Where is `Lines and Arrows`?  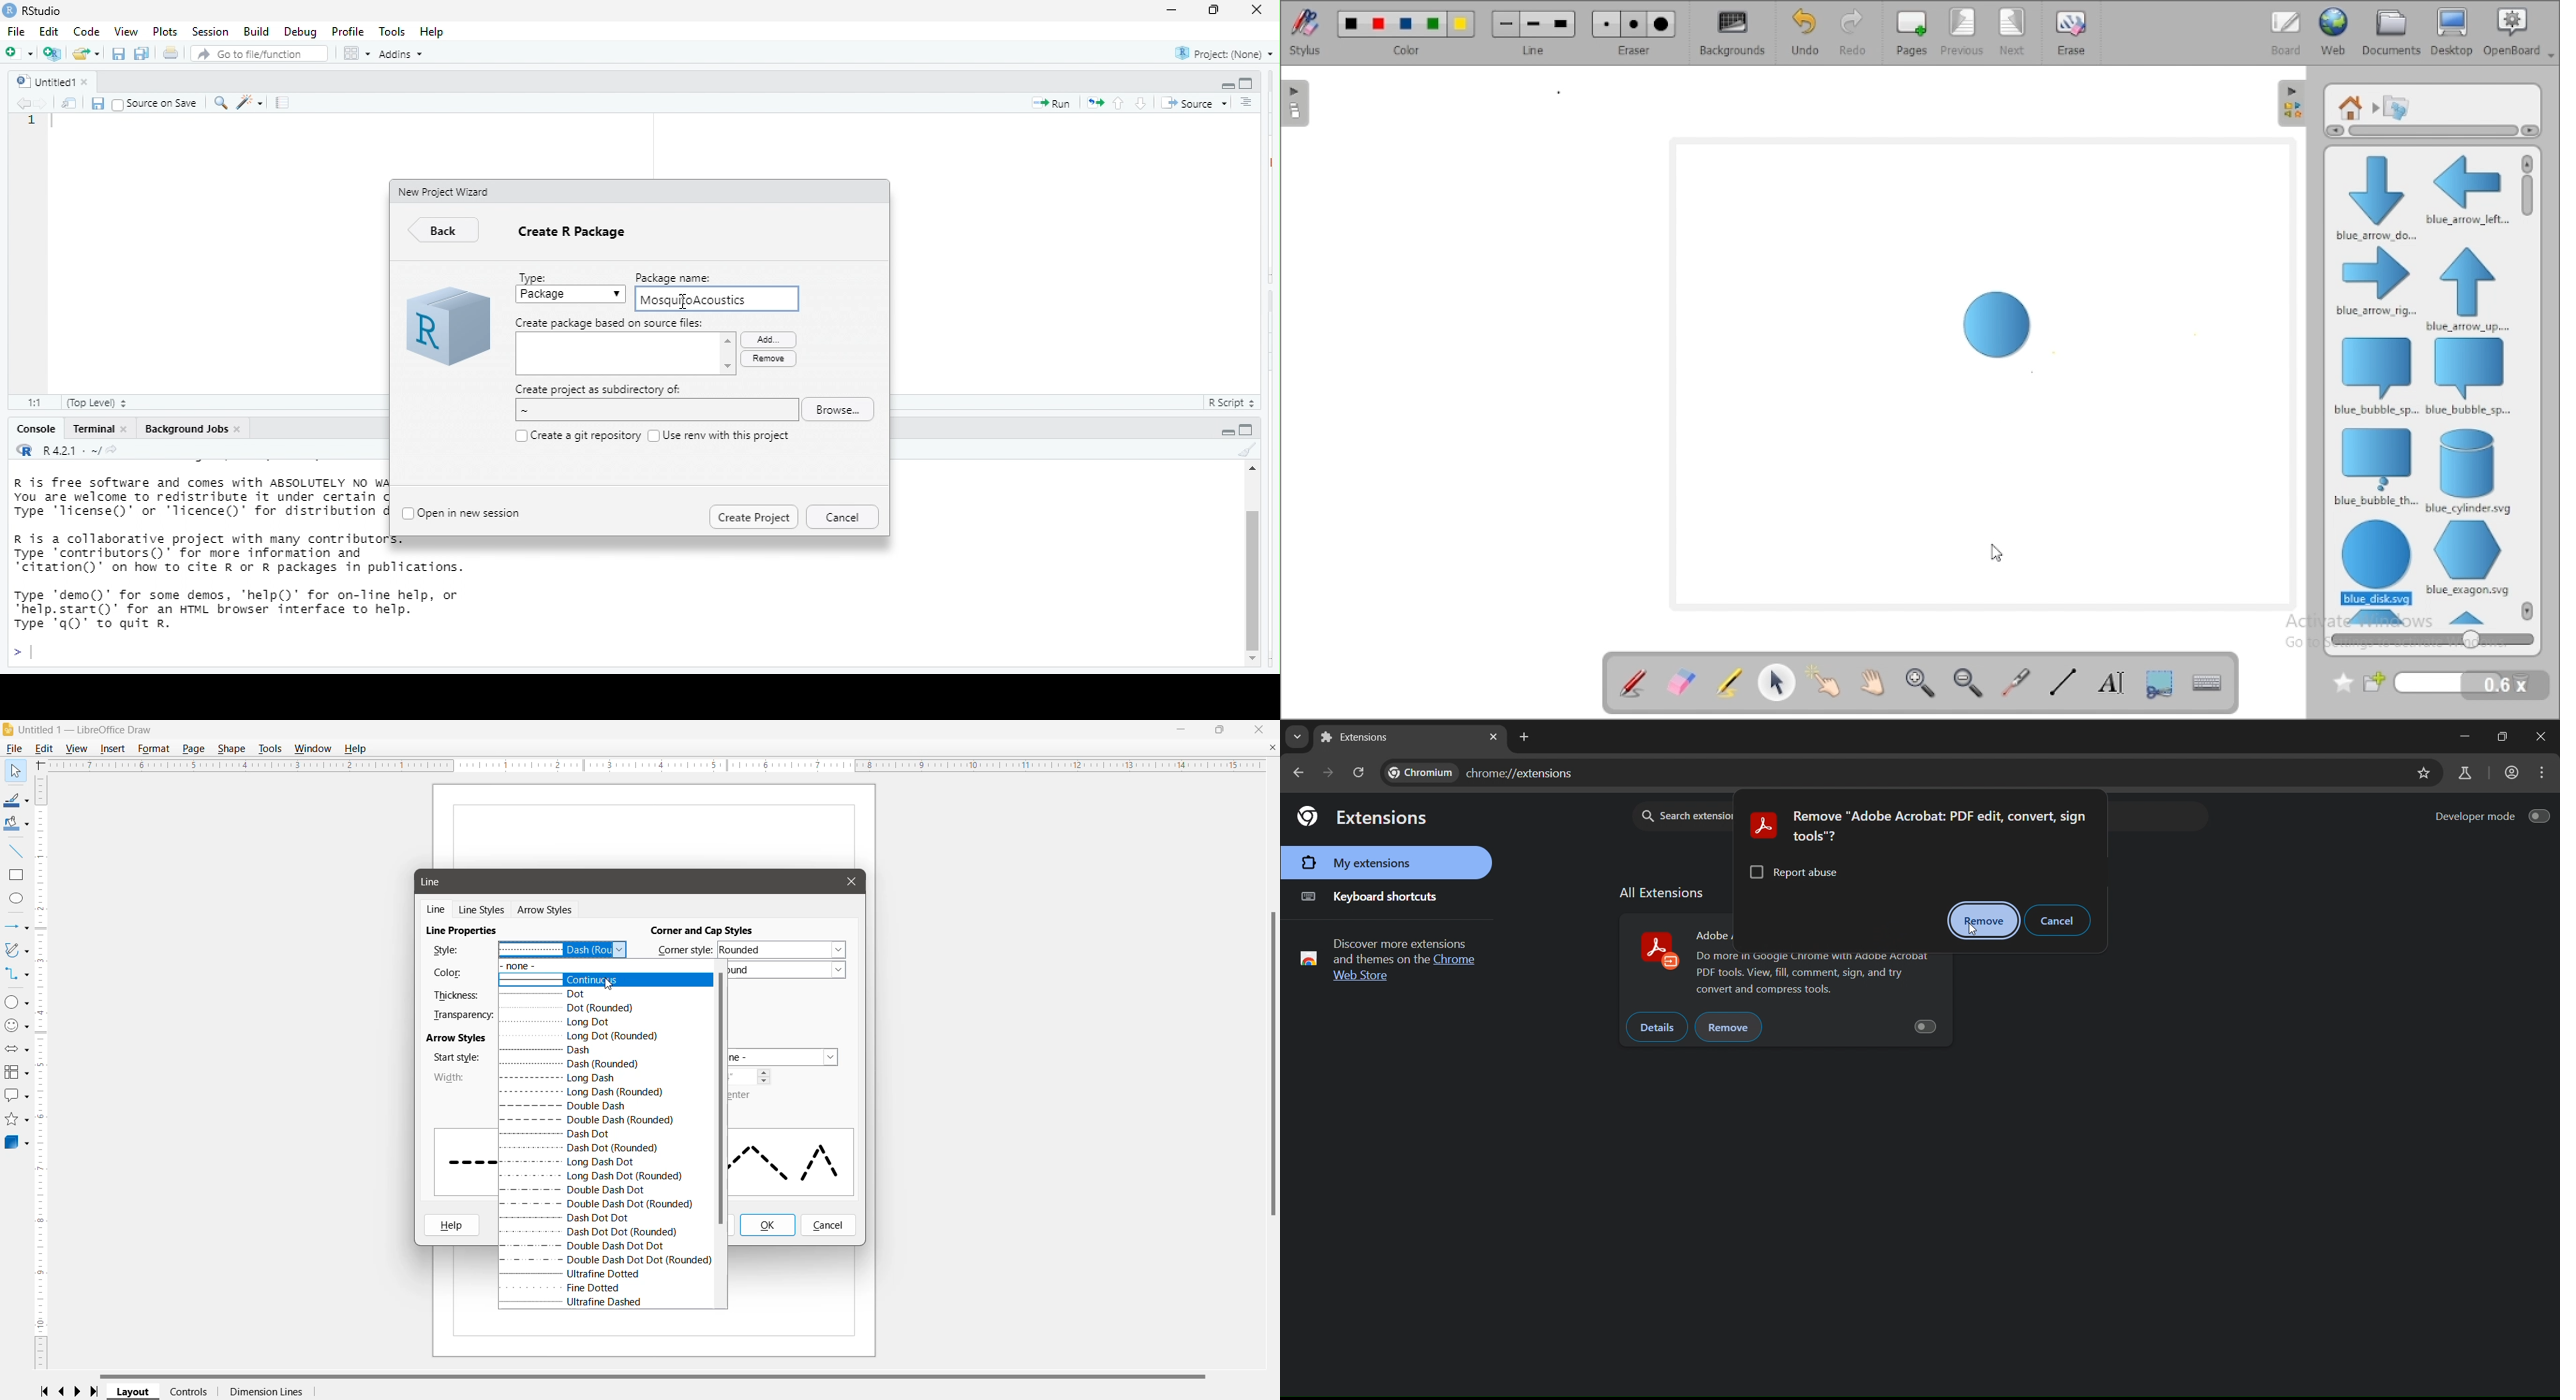 Lines and Arrows is located at coordinates (17, 927).